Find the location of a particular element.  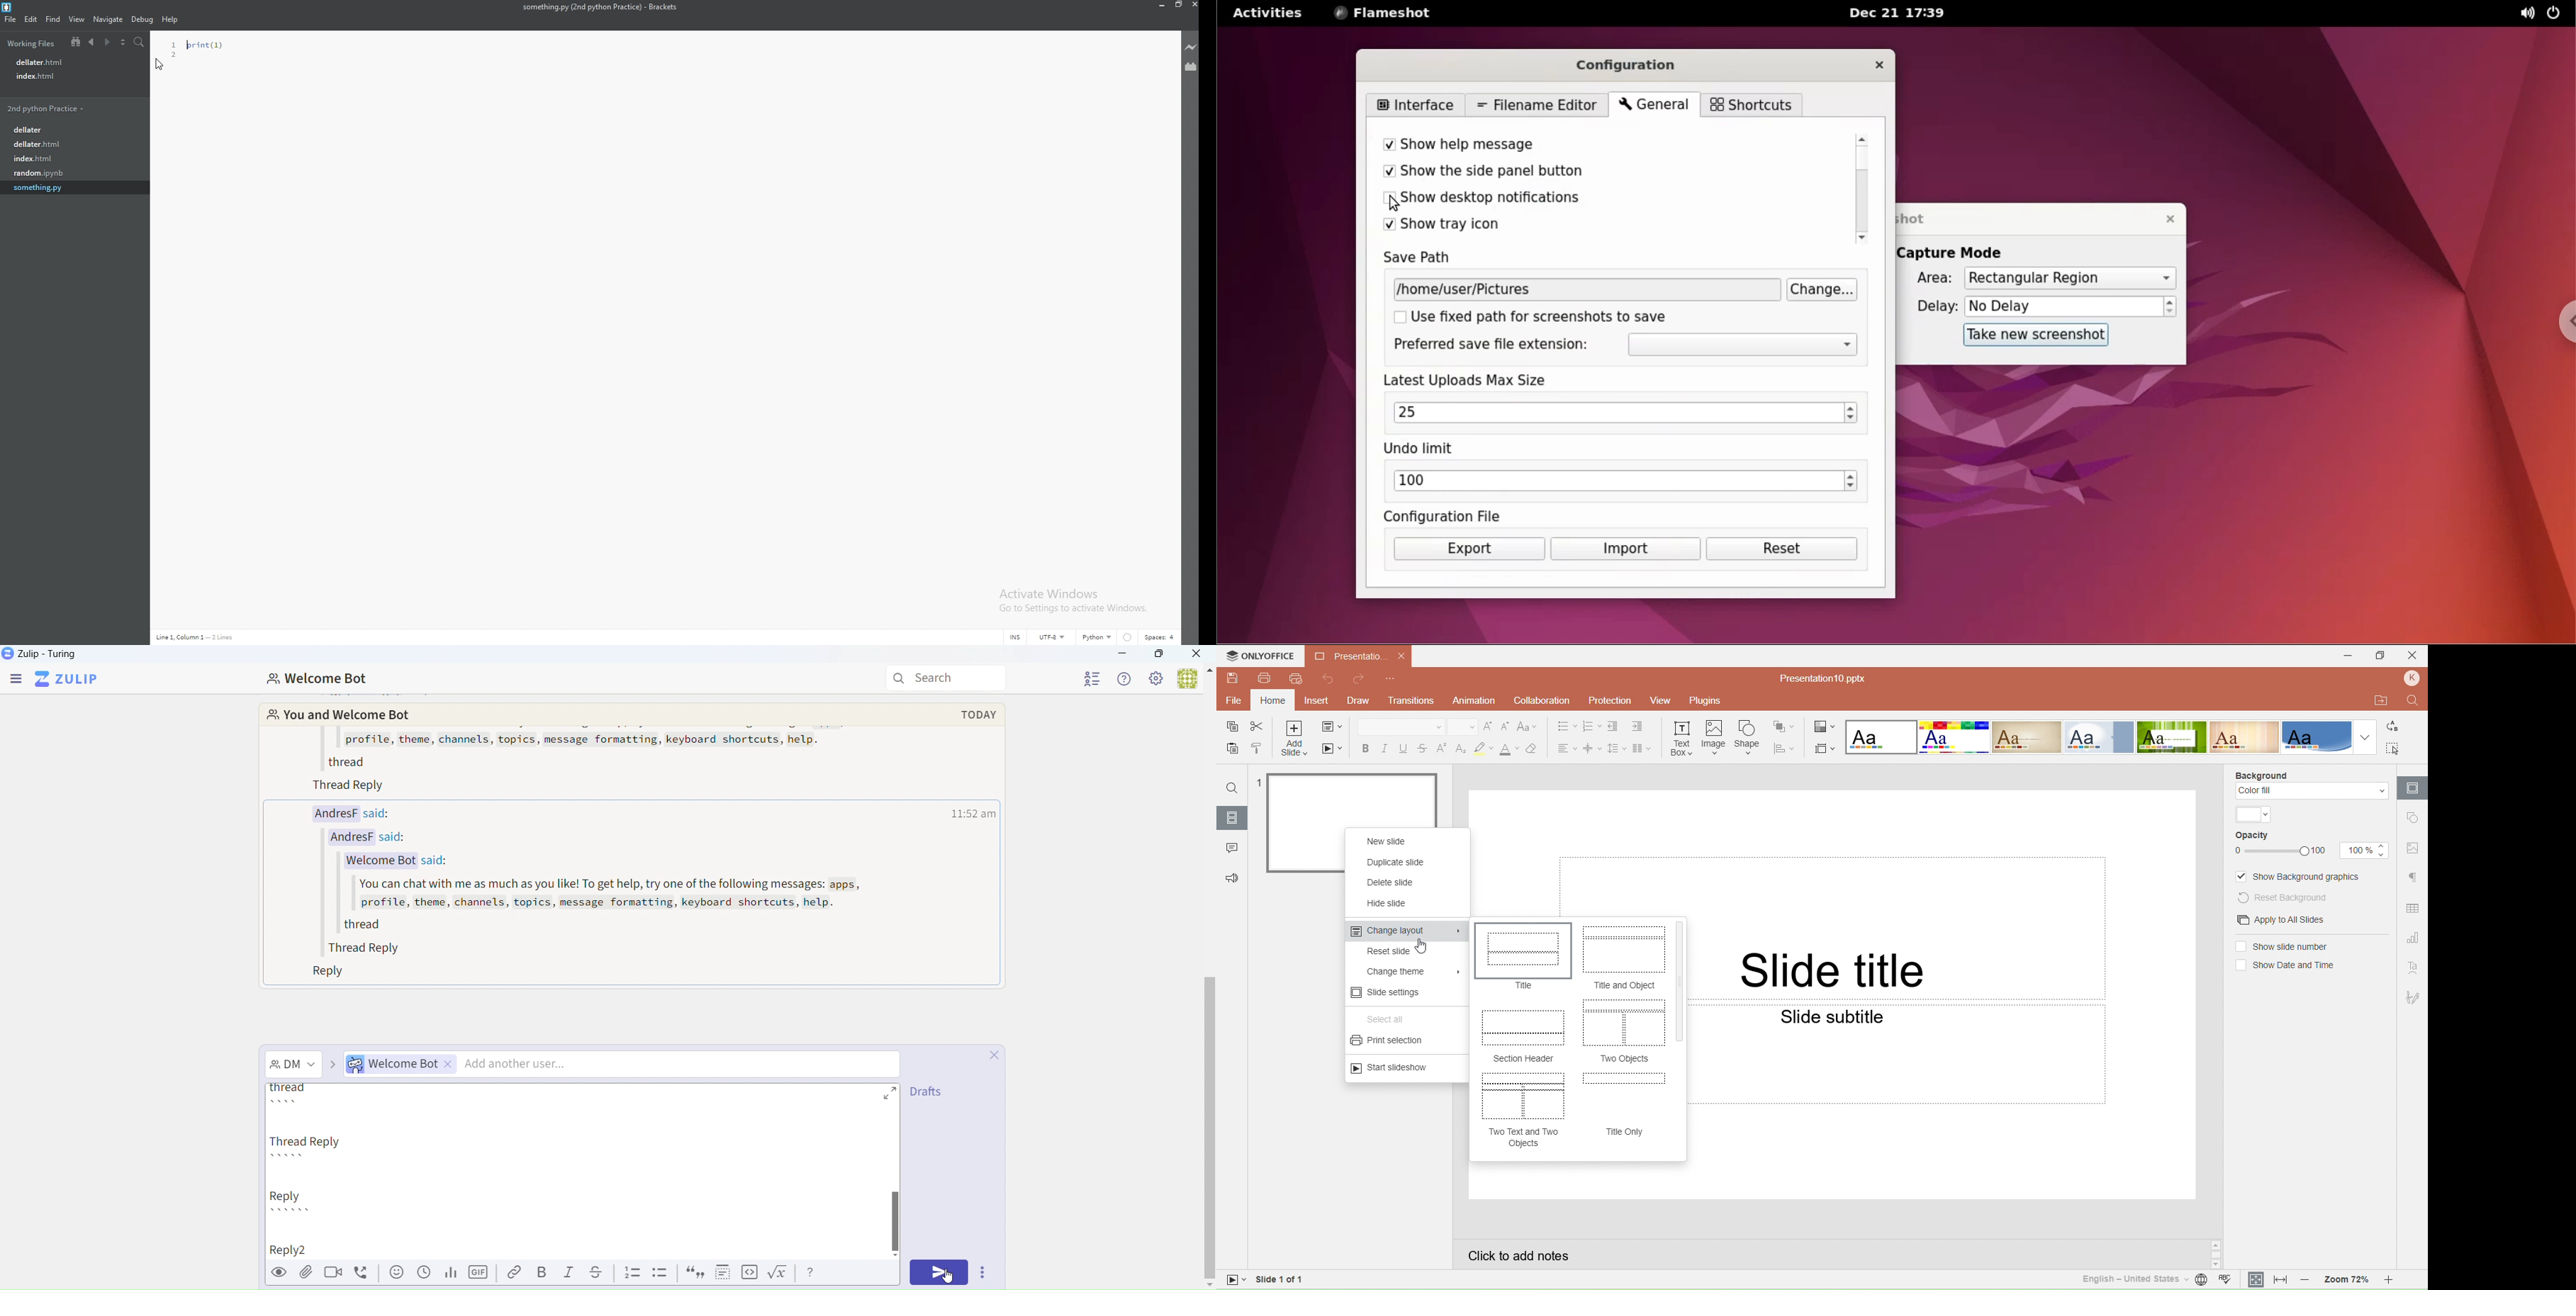

Zulip is located at coordinates (68, 681).